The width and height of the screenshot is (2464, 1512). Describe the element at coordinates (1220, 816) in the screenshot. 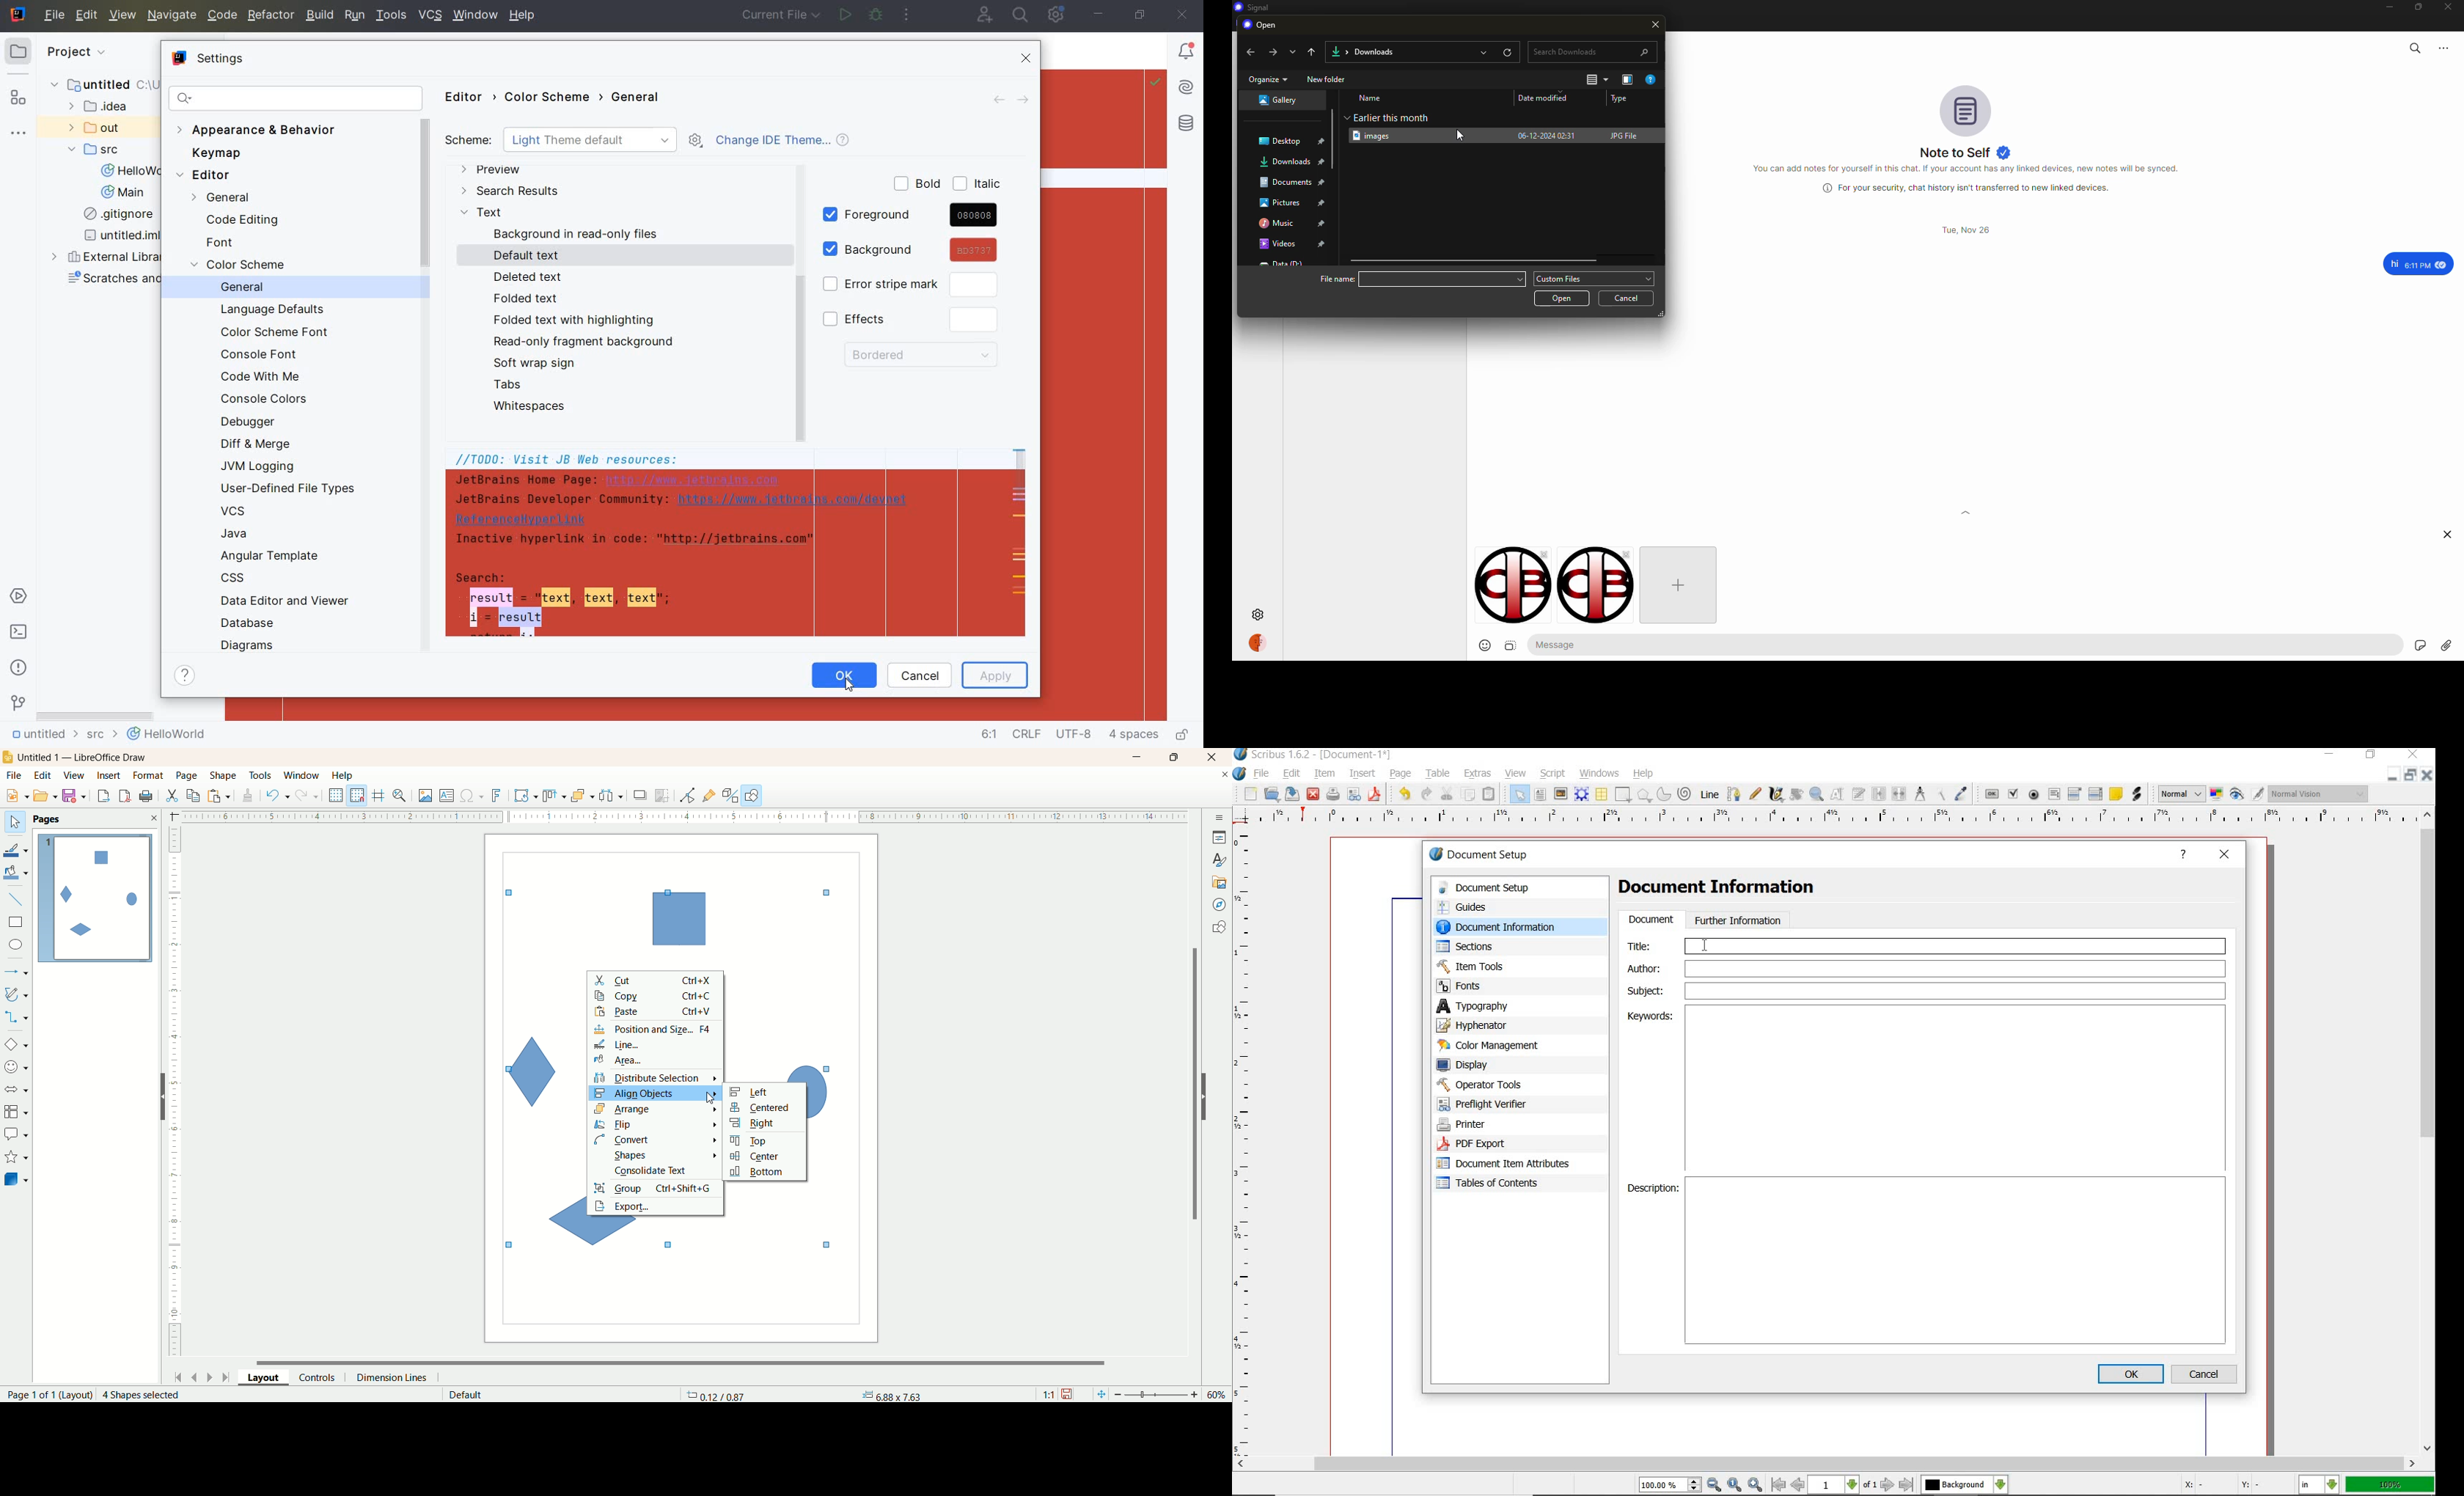

I see `sidebar settings` at that location.